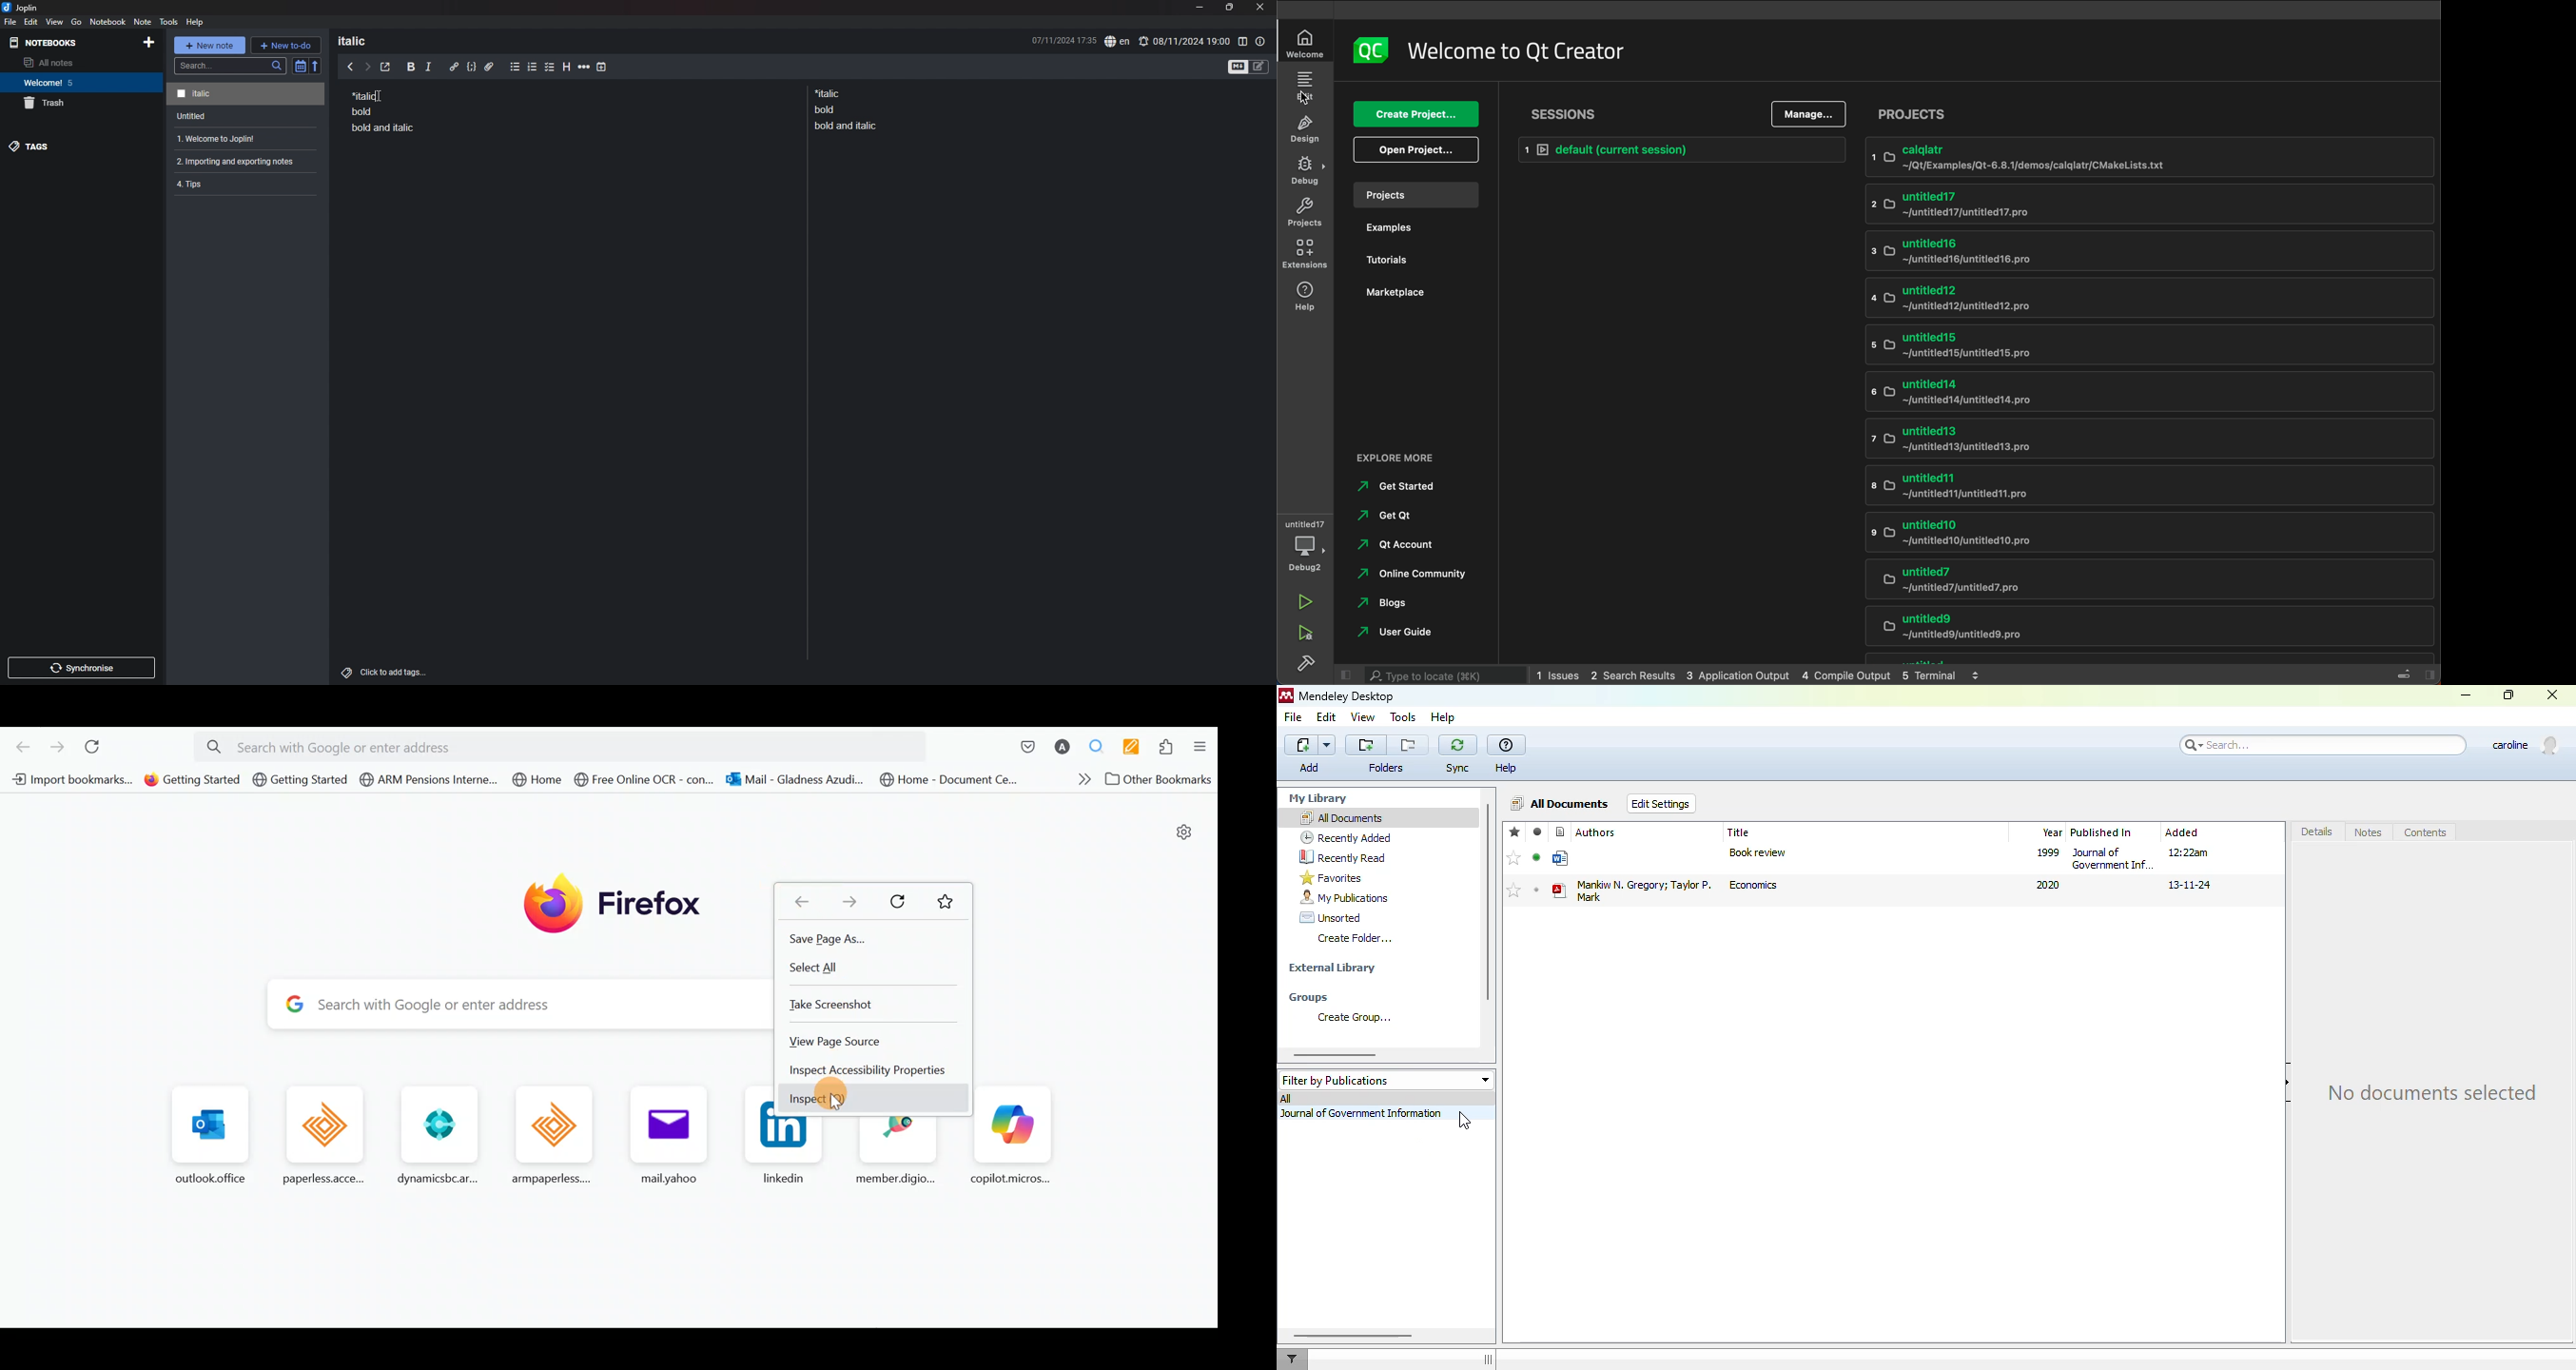  What do you see at coordinates (386, 672) in the screenshot?
I see `add tags` at bounding box center [386, 672].